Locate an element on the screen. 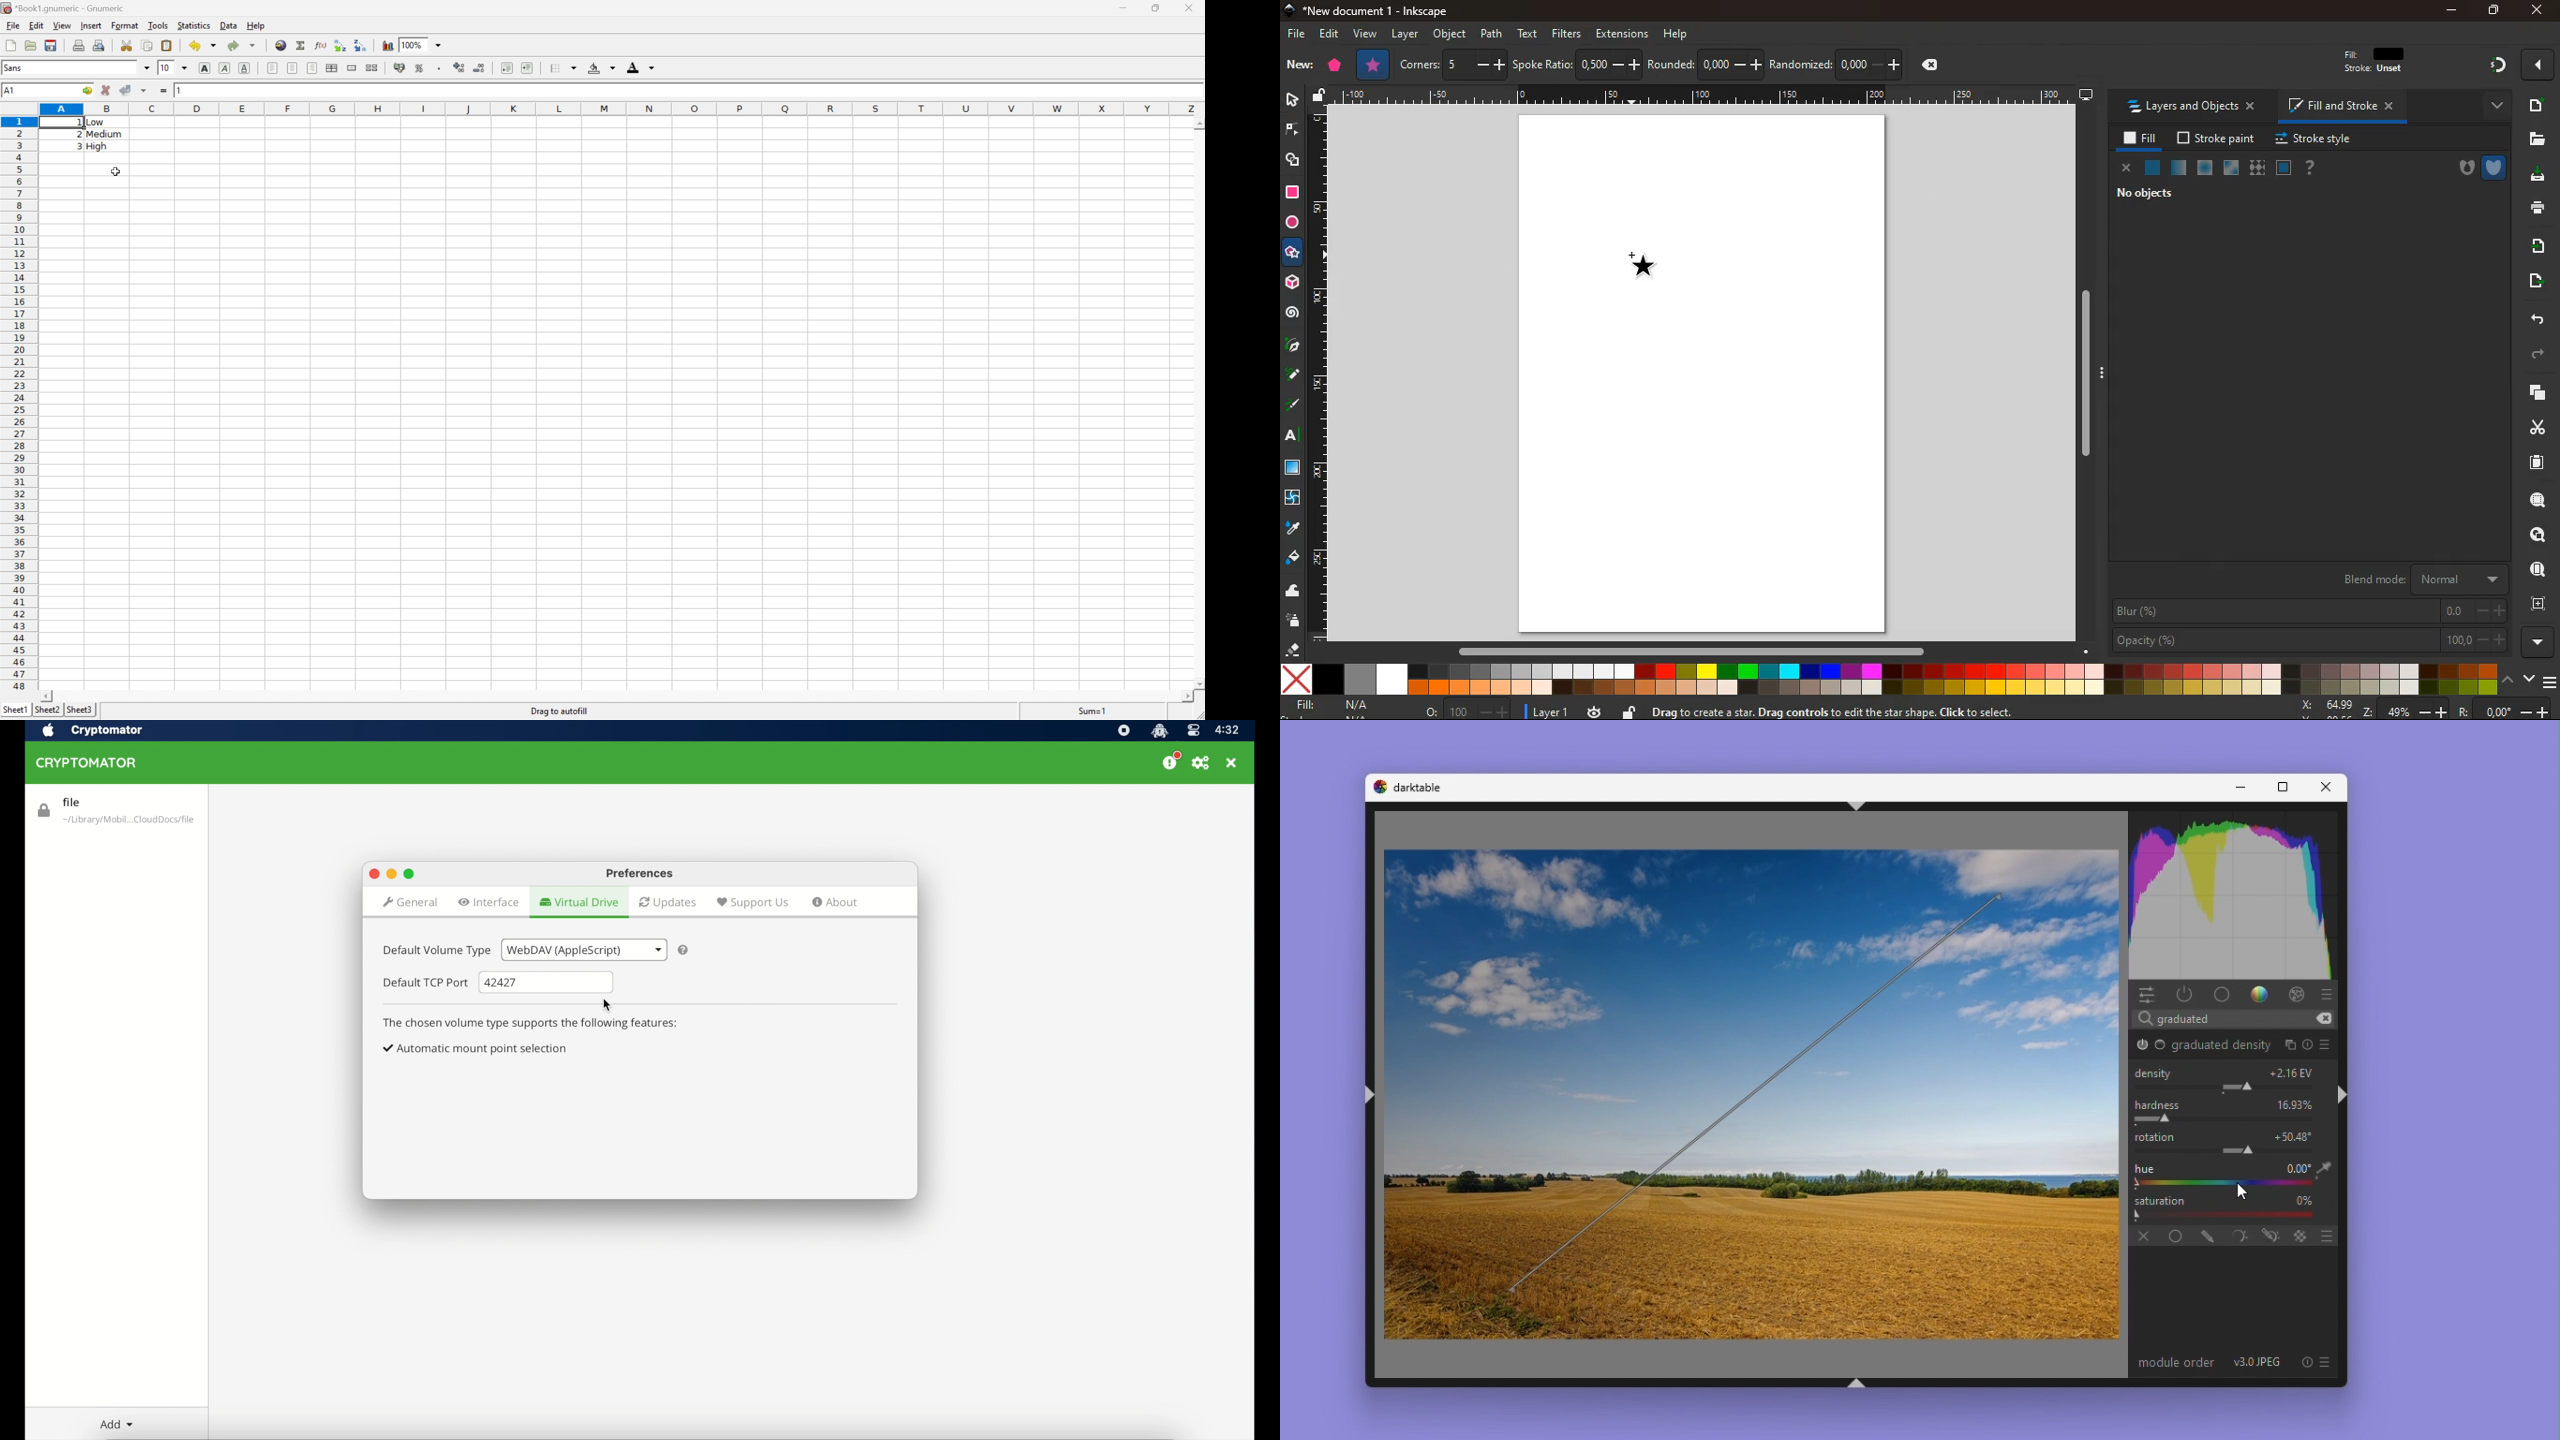 The width and height of the screenshot is (2576, 1456). blend mode is located at coordinates (2413, 579).